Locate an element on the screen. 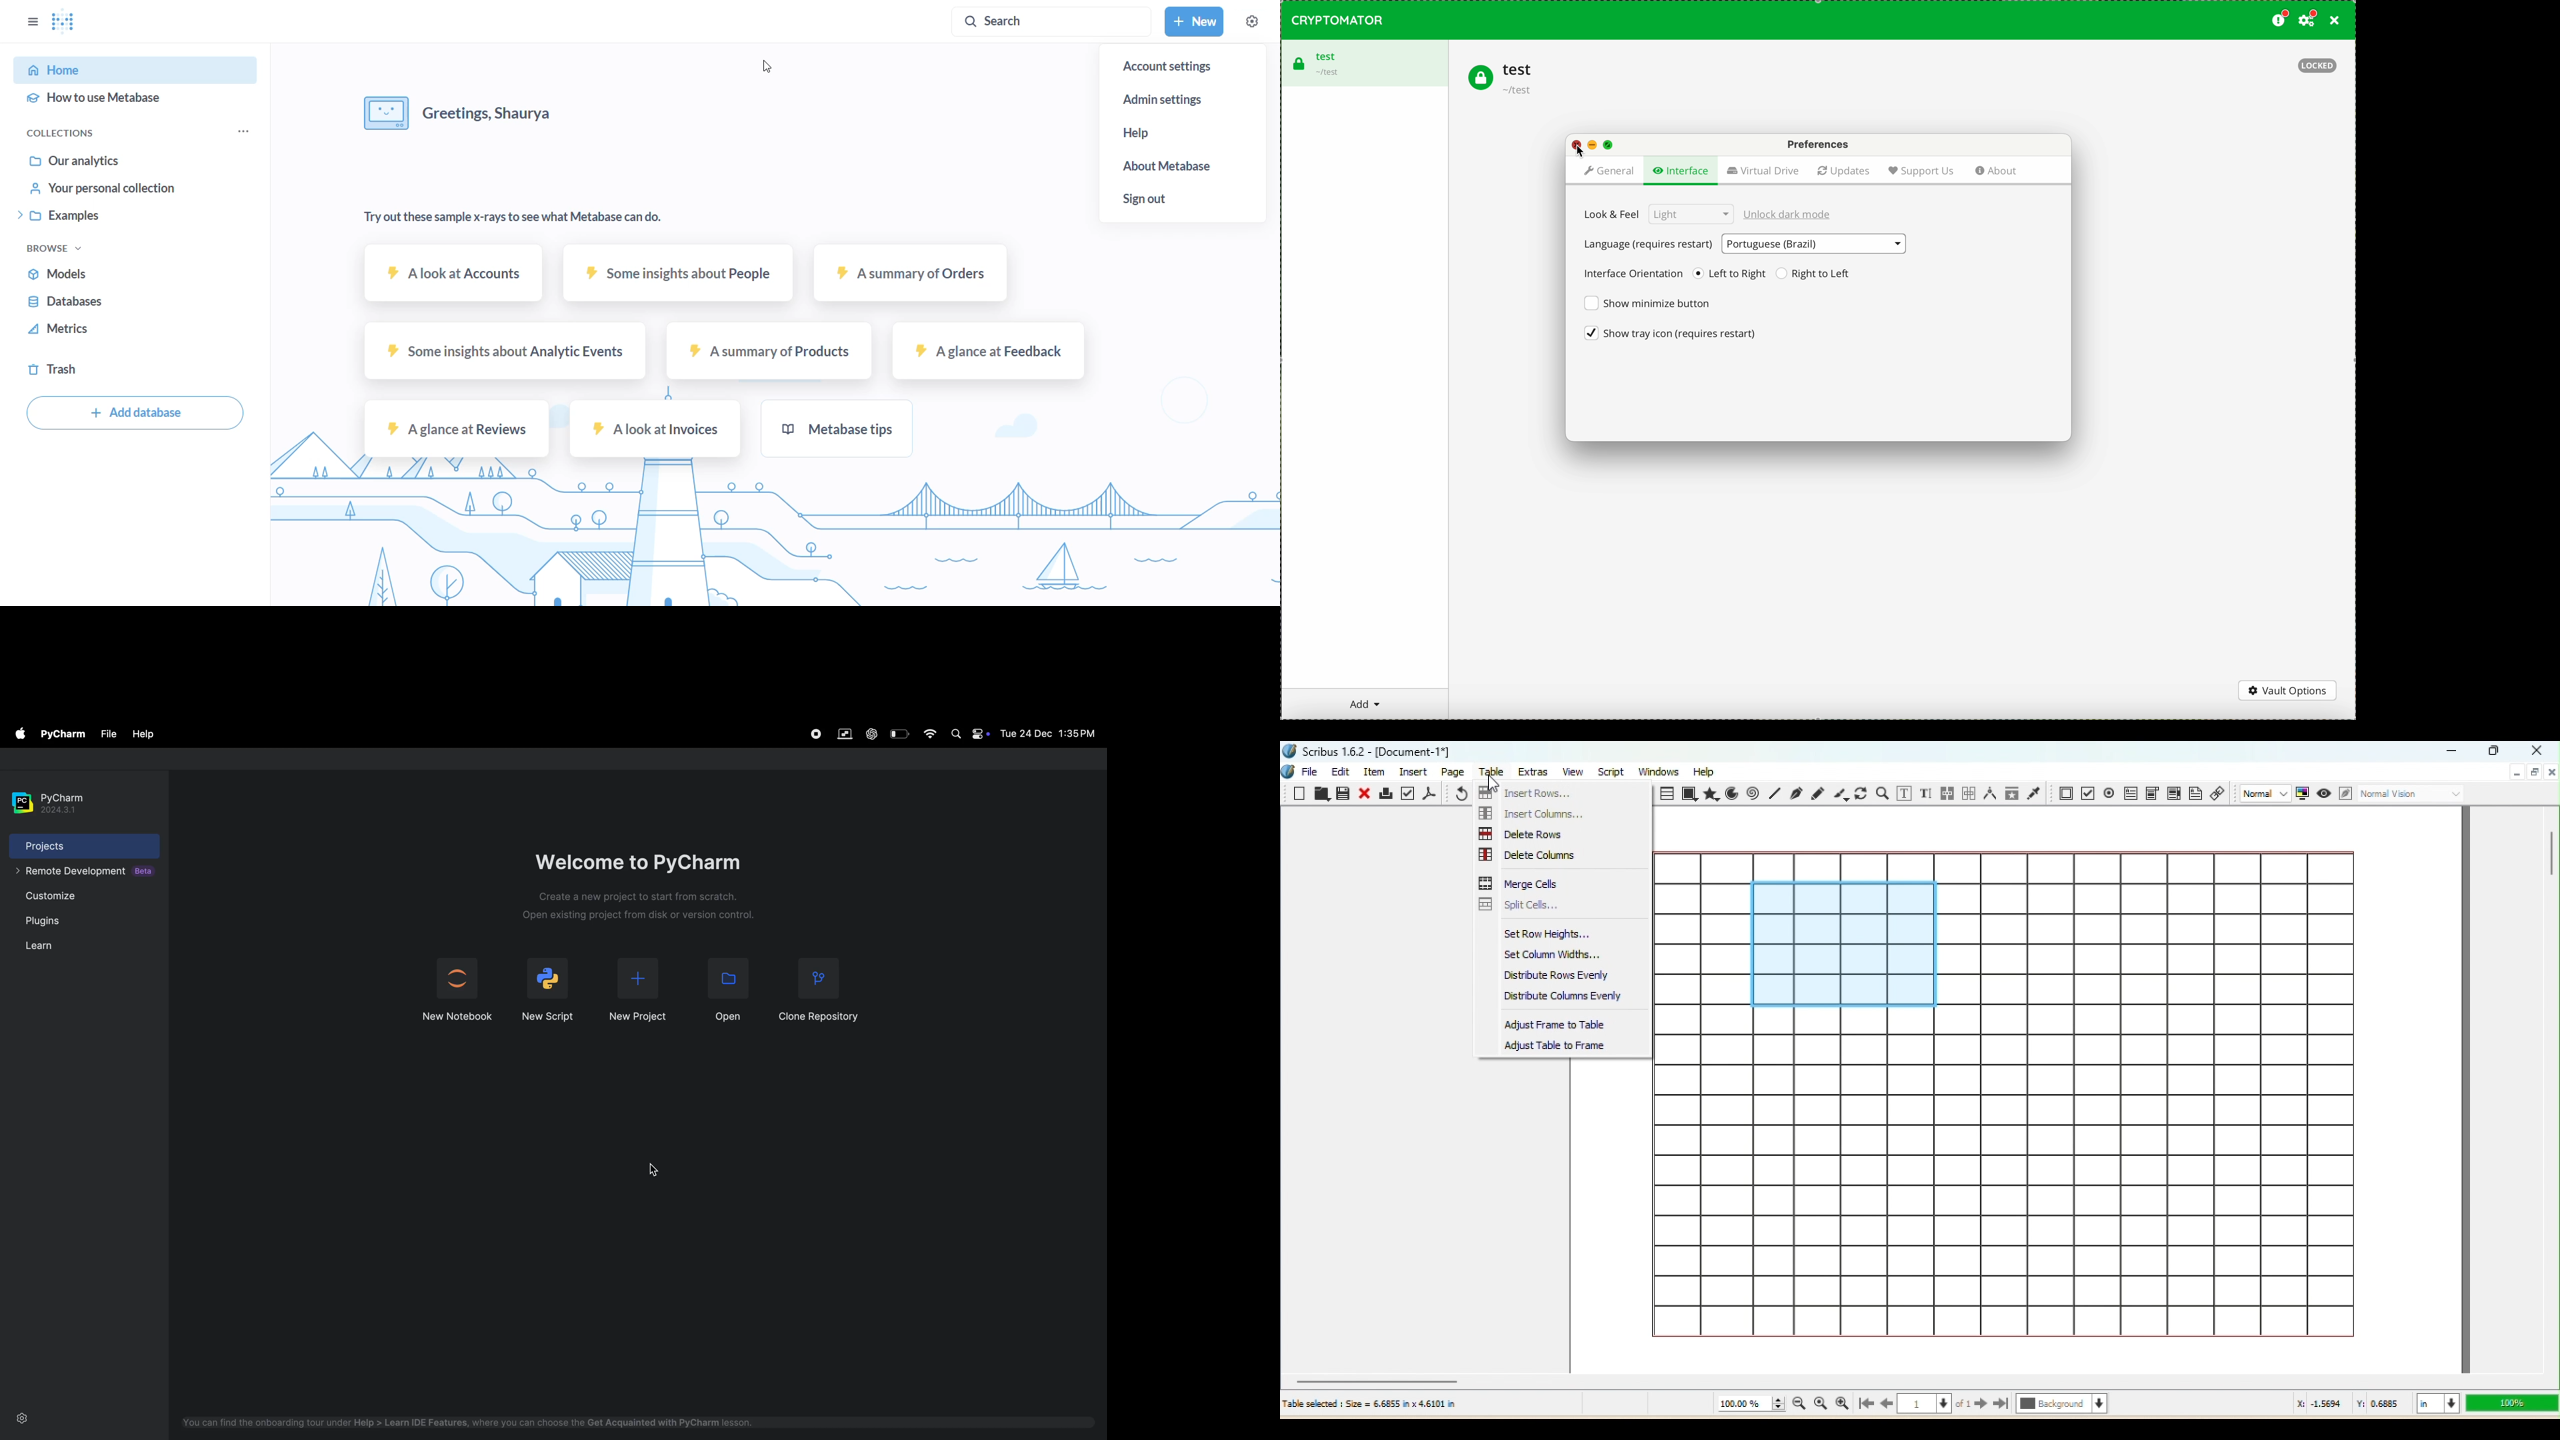 This screenshot has height=1456, width=2576. Extras is located at coordinates (1535, 771).